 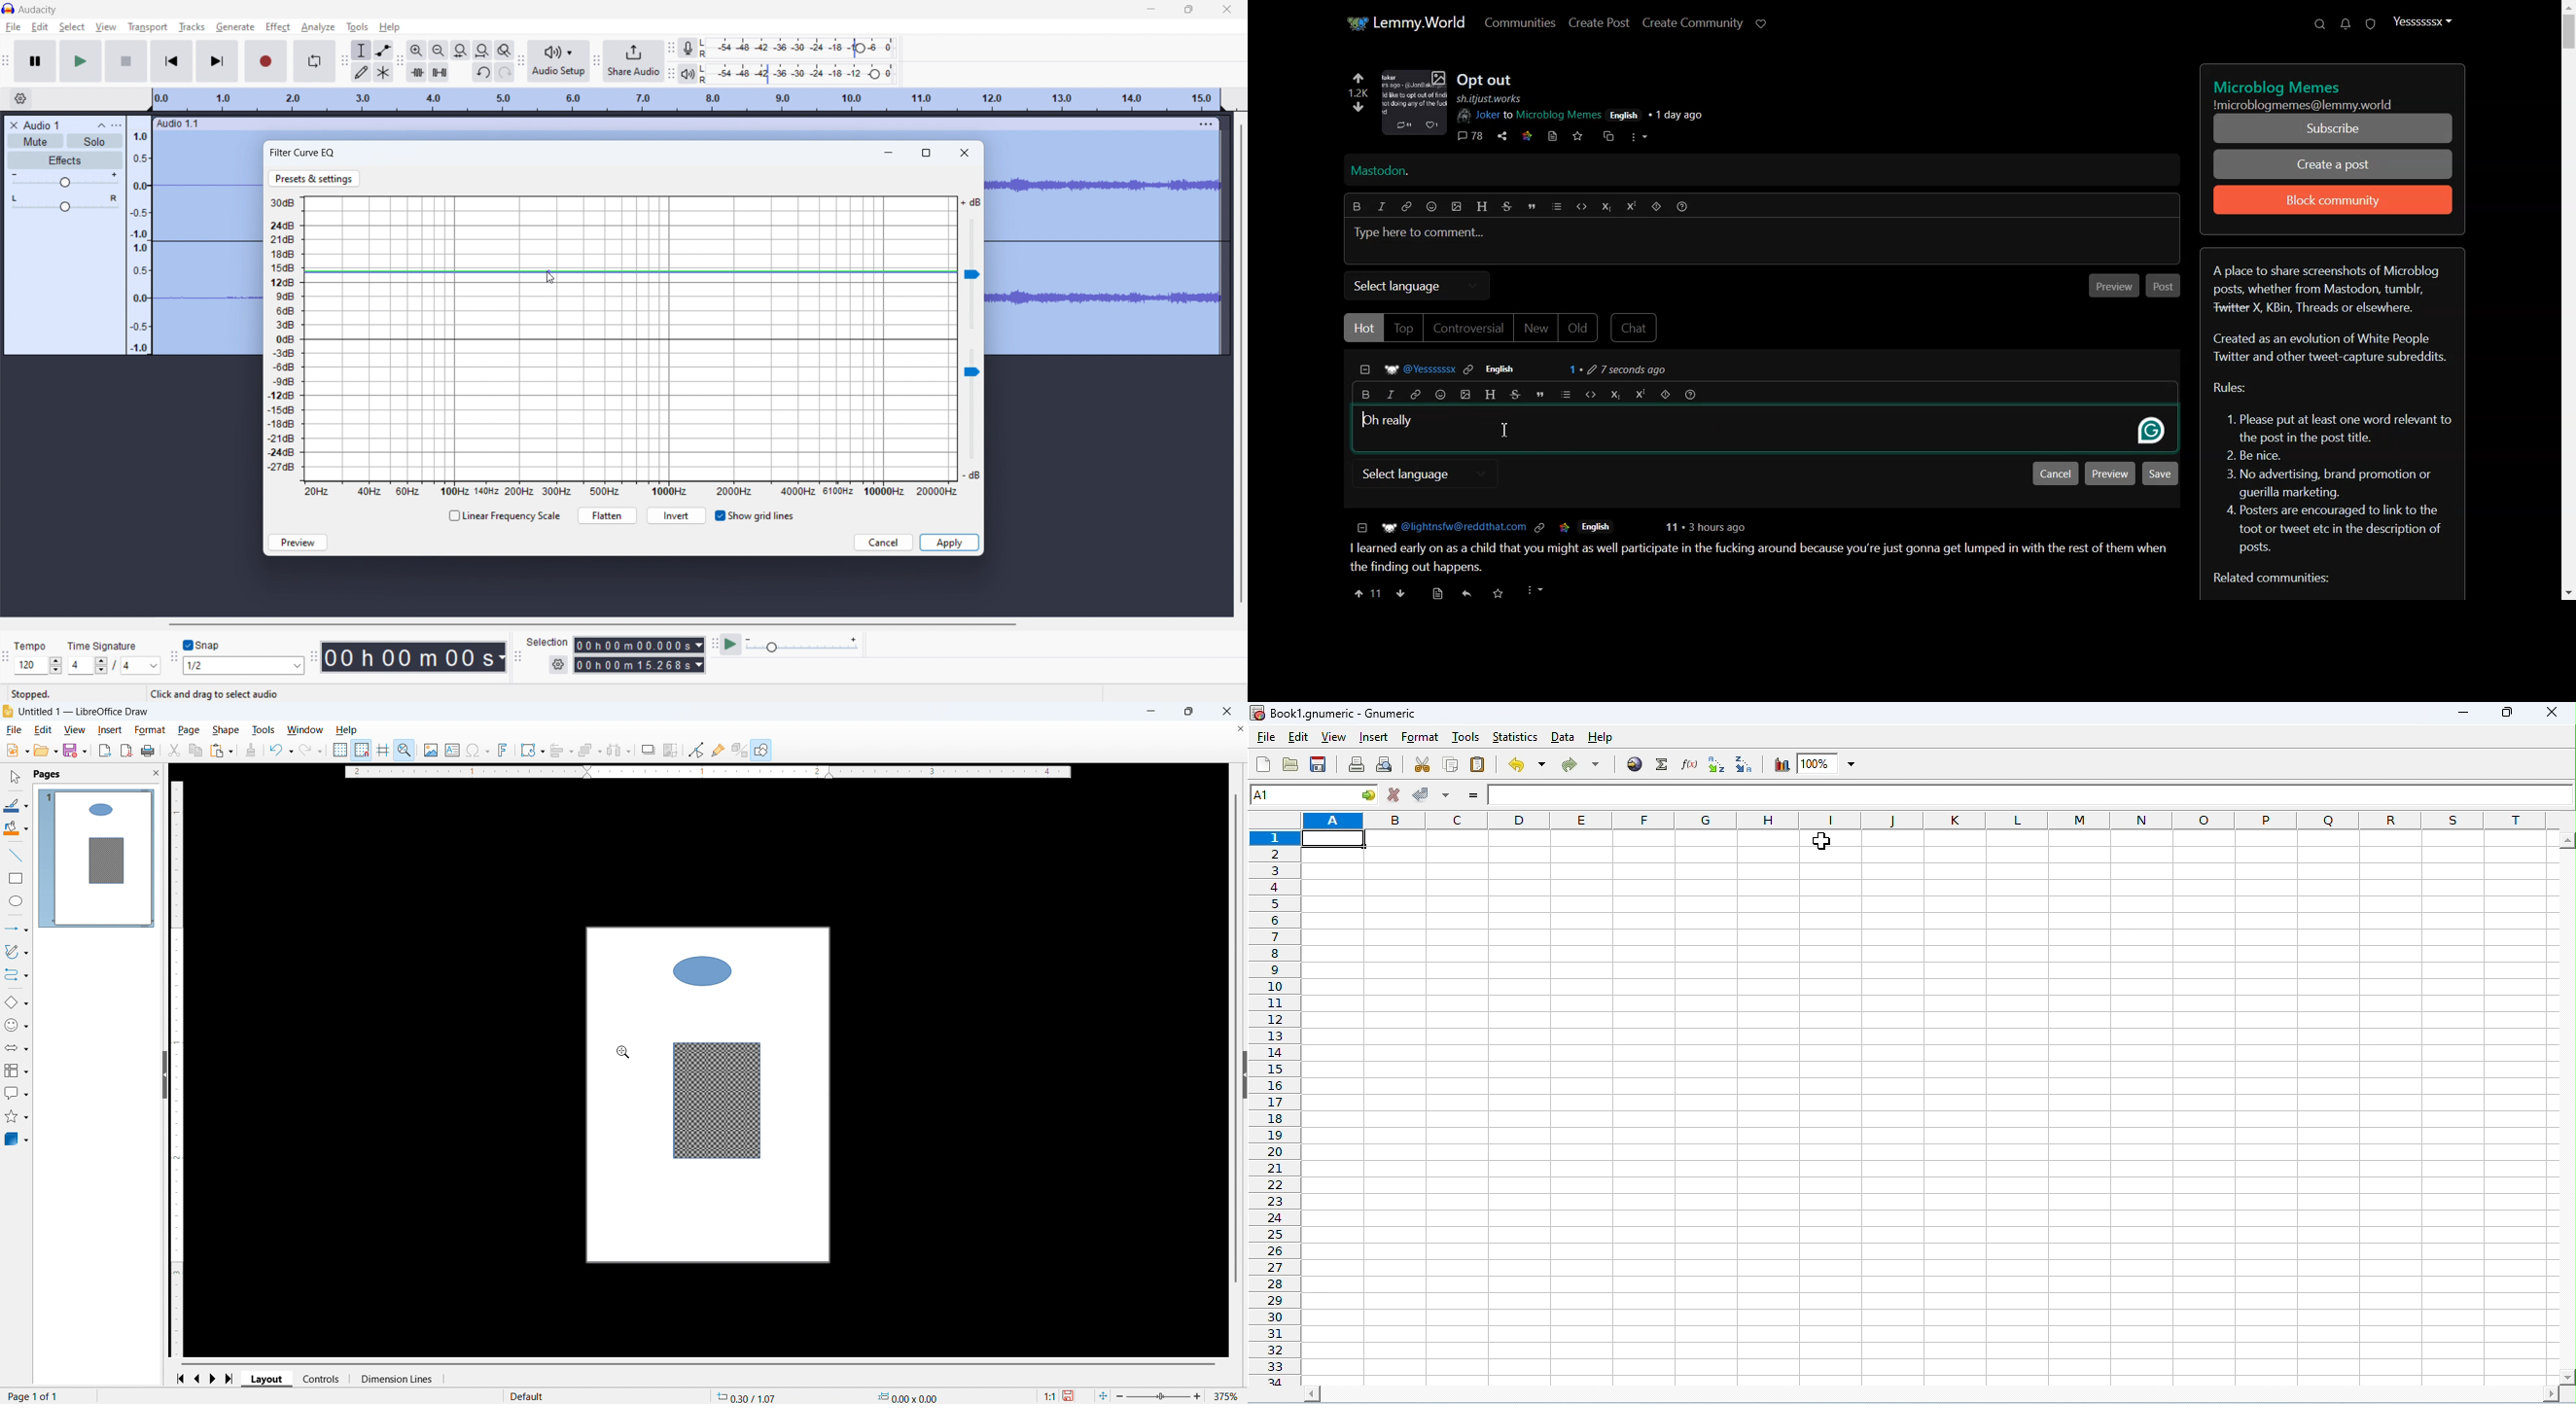 I want to click on select language, so click(x=1420, y=475).